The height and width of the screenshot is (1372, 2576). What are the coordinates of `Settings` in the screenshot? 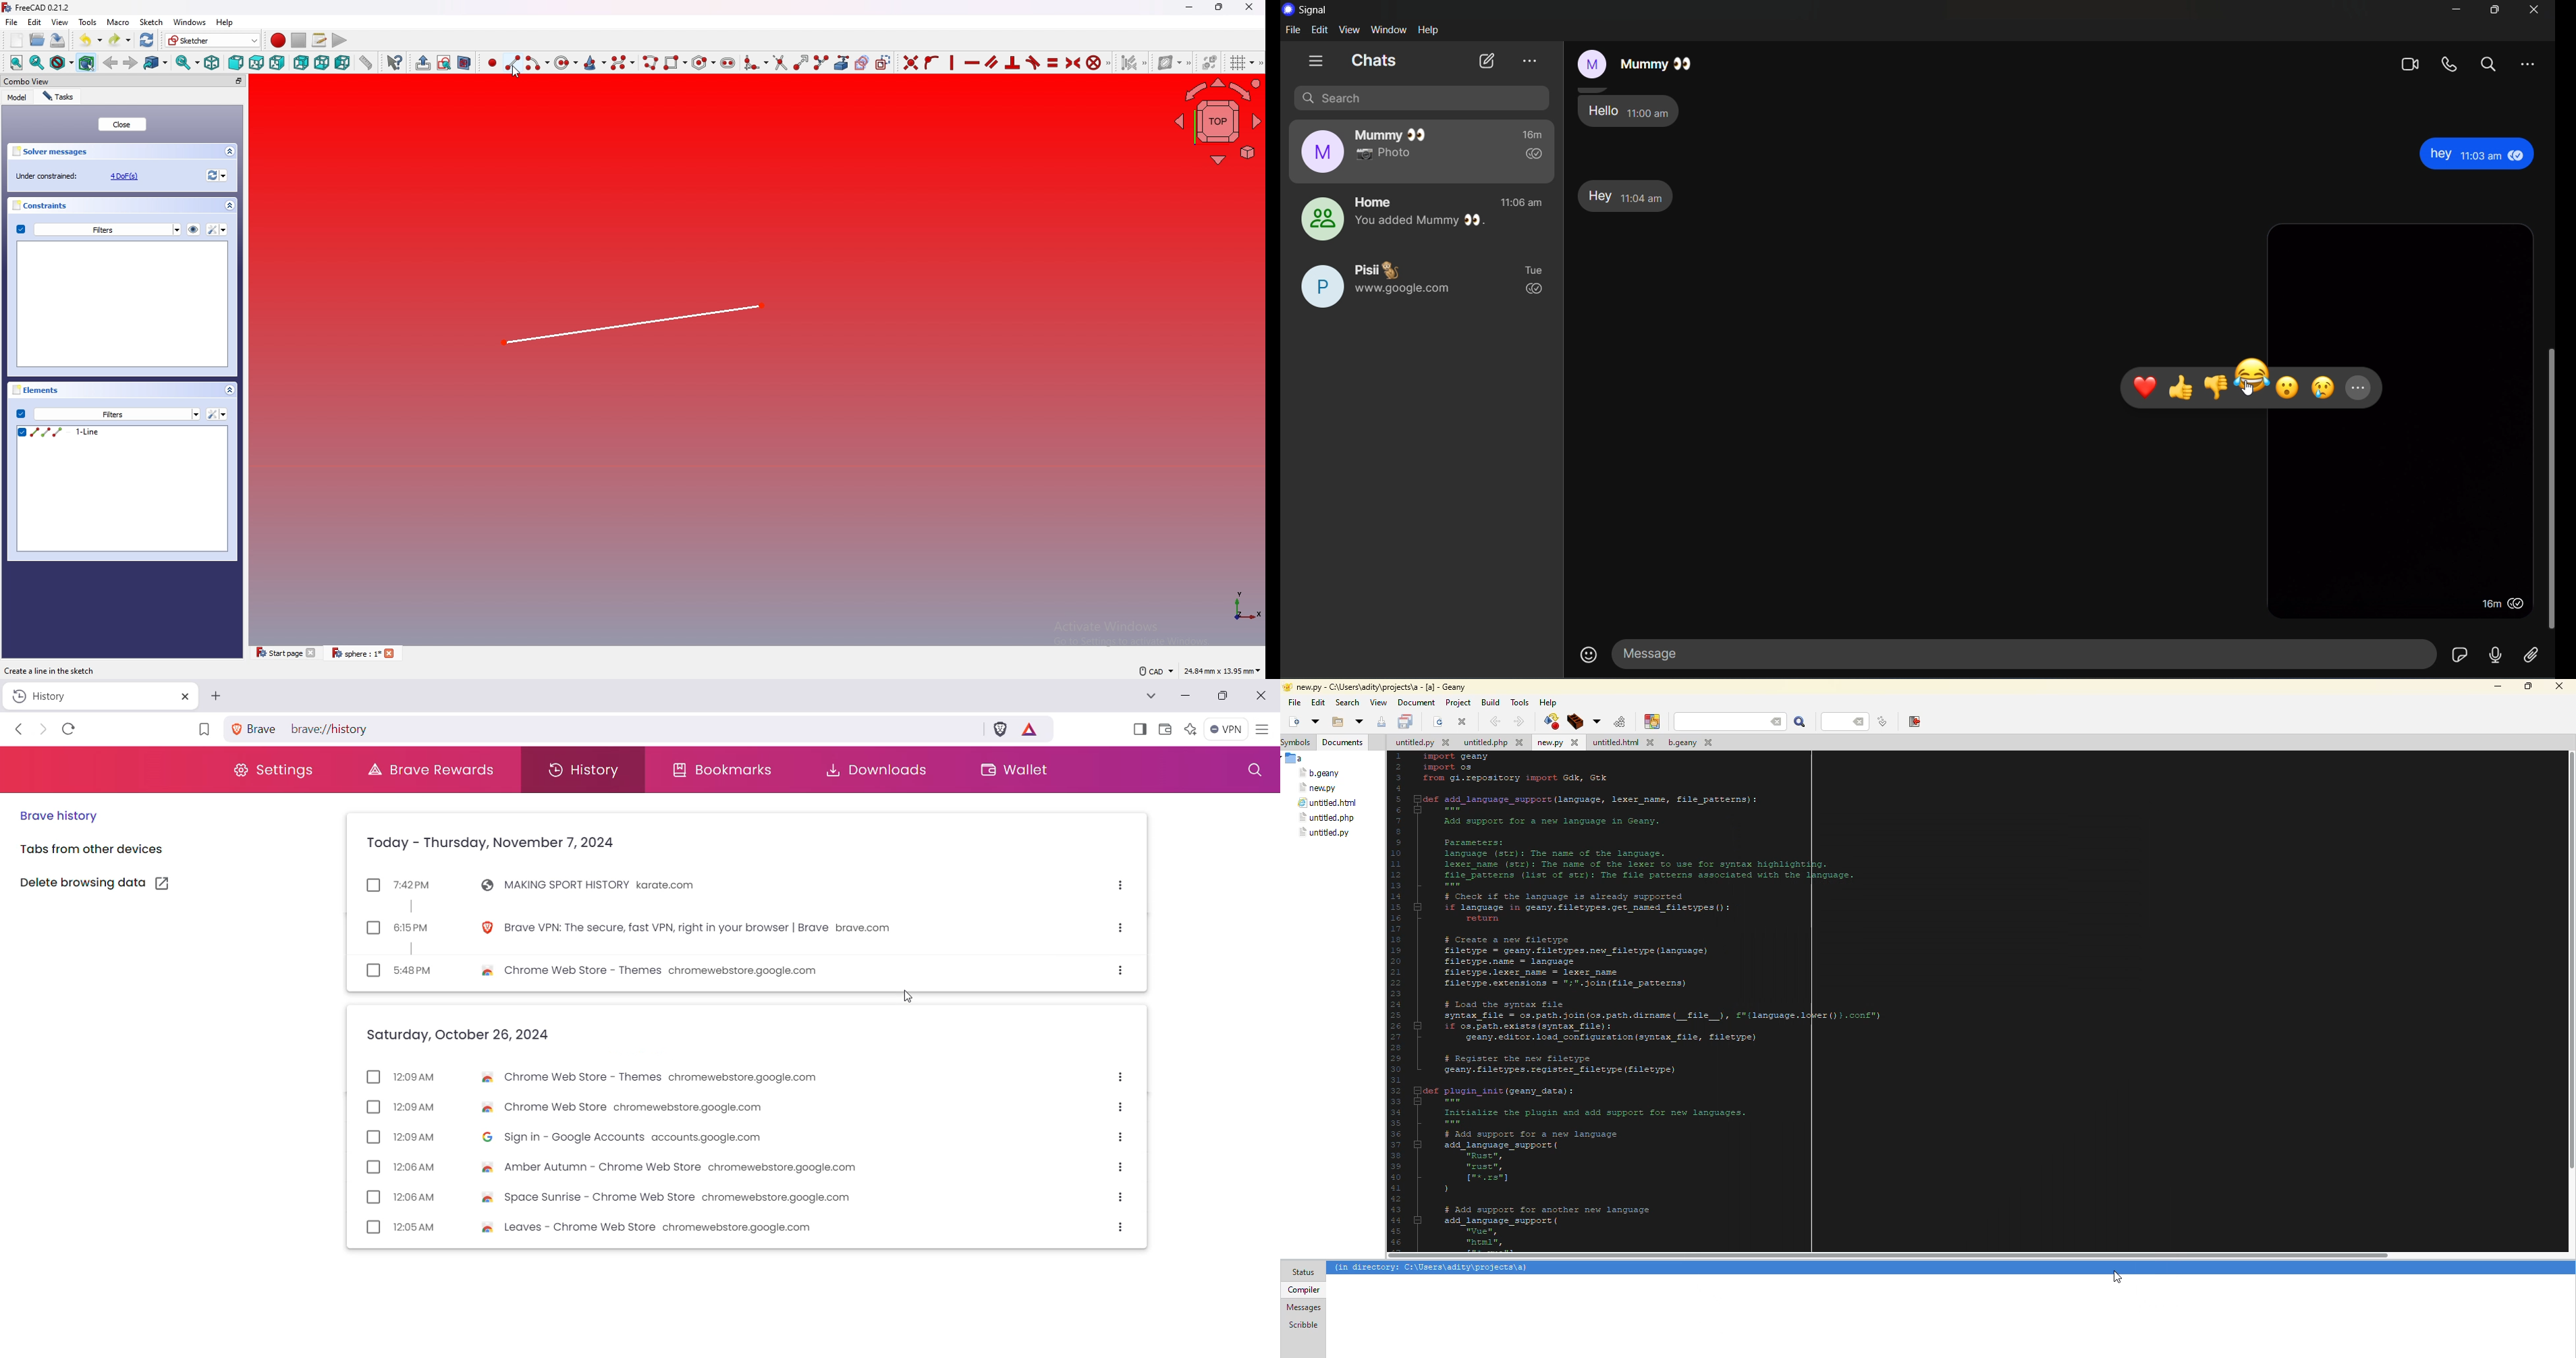 It's located at (218, 229).